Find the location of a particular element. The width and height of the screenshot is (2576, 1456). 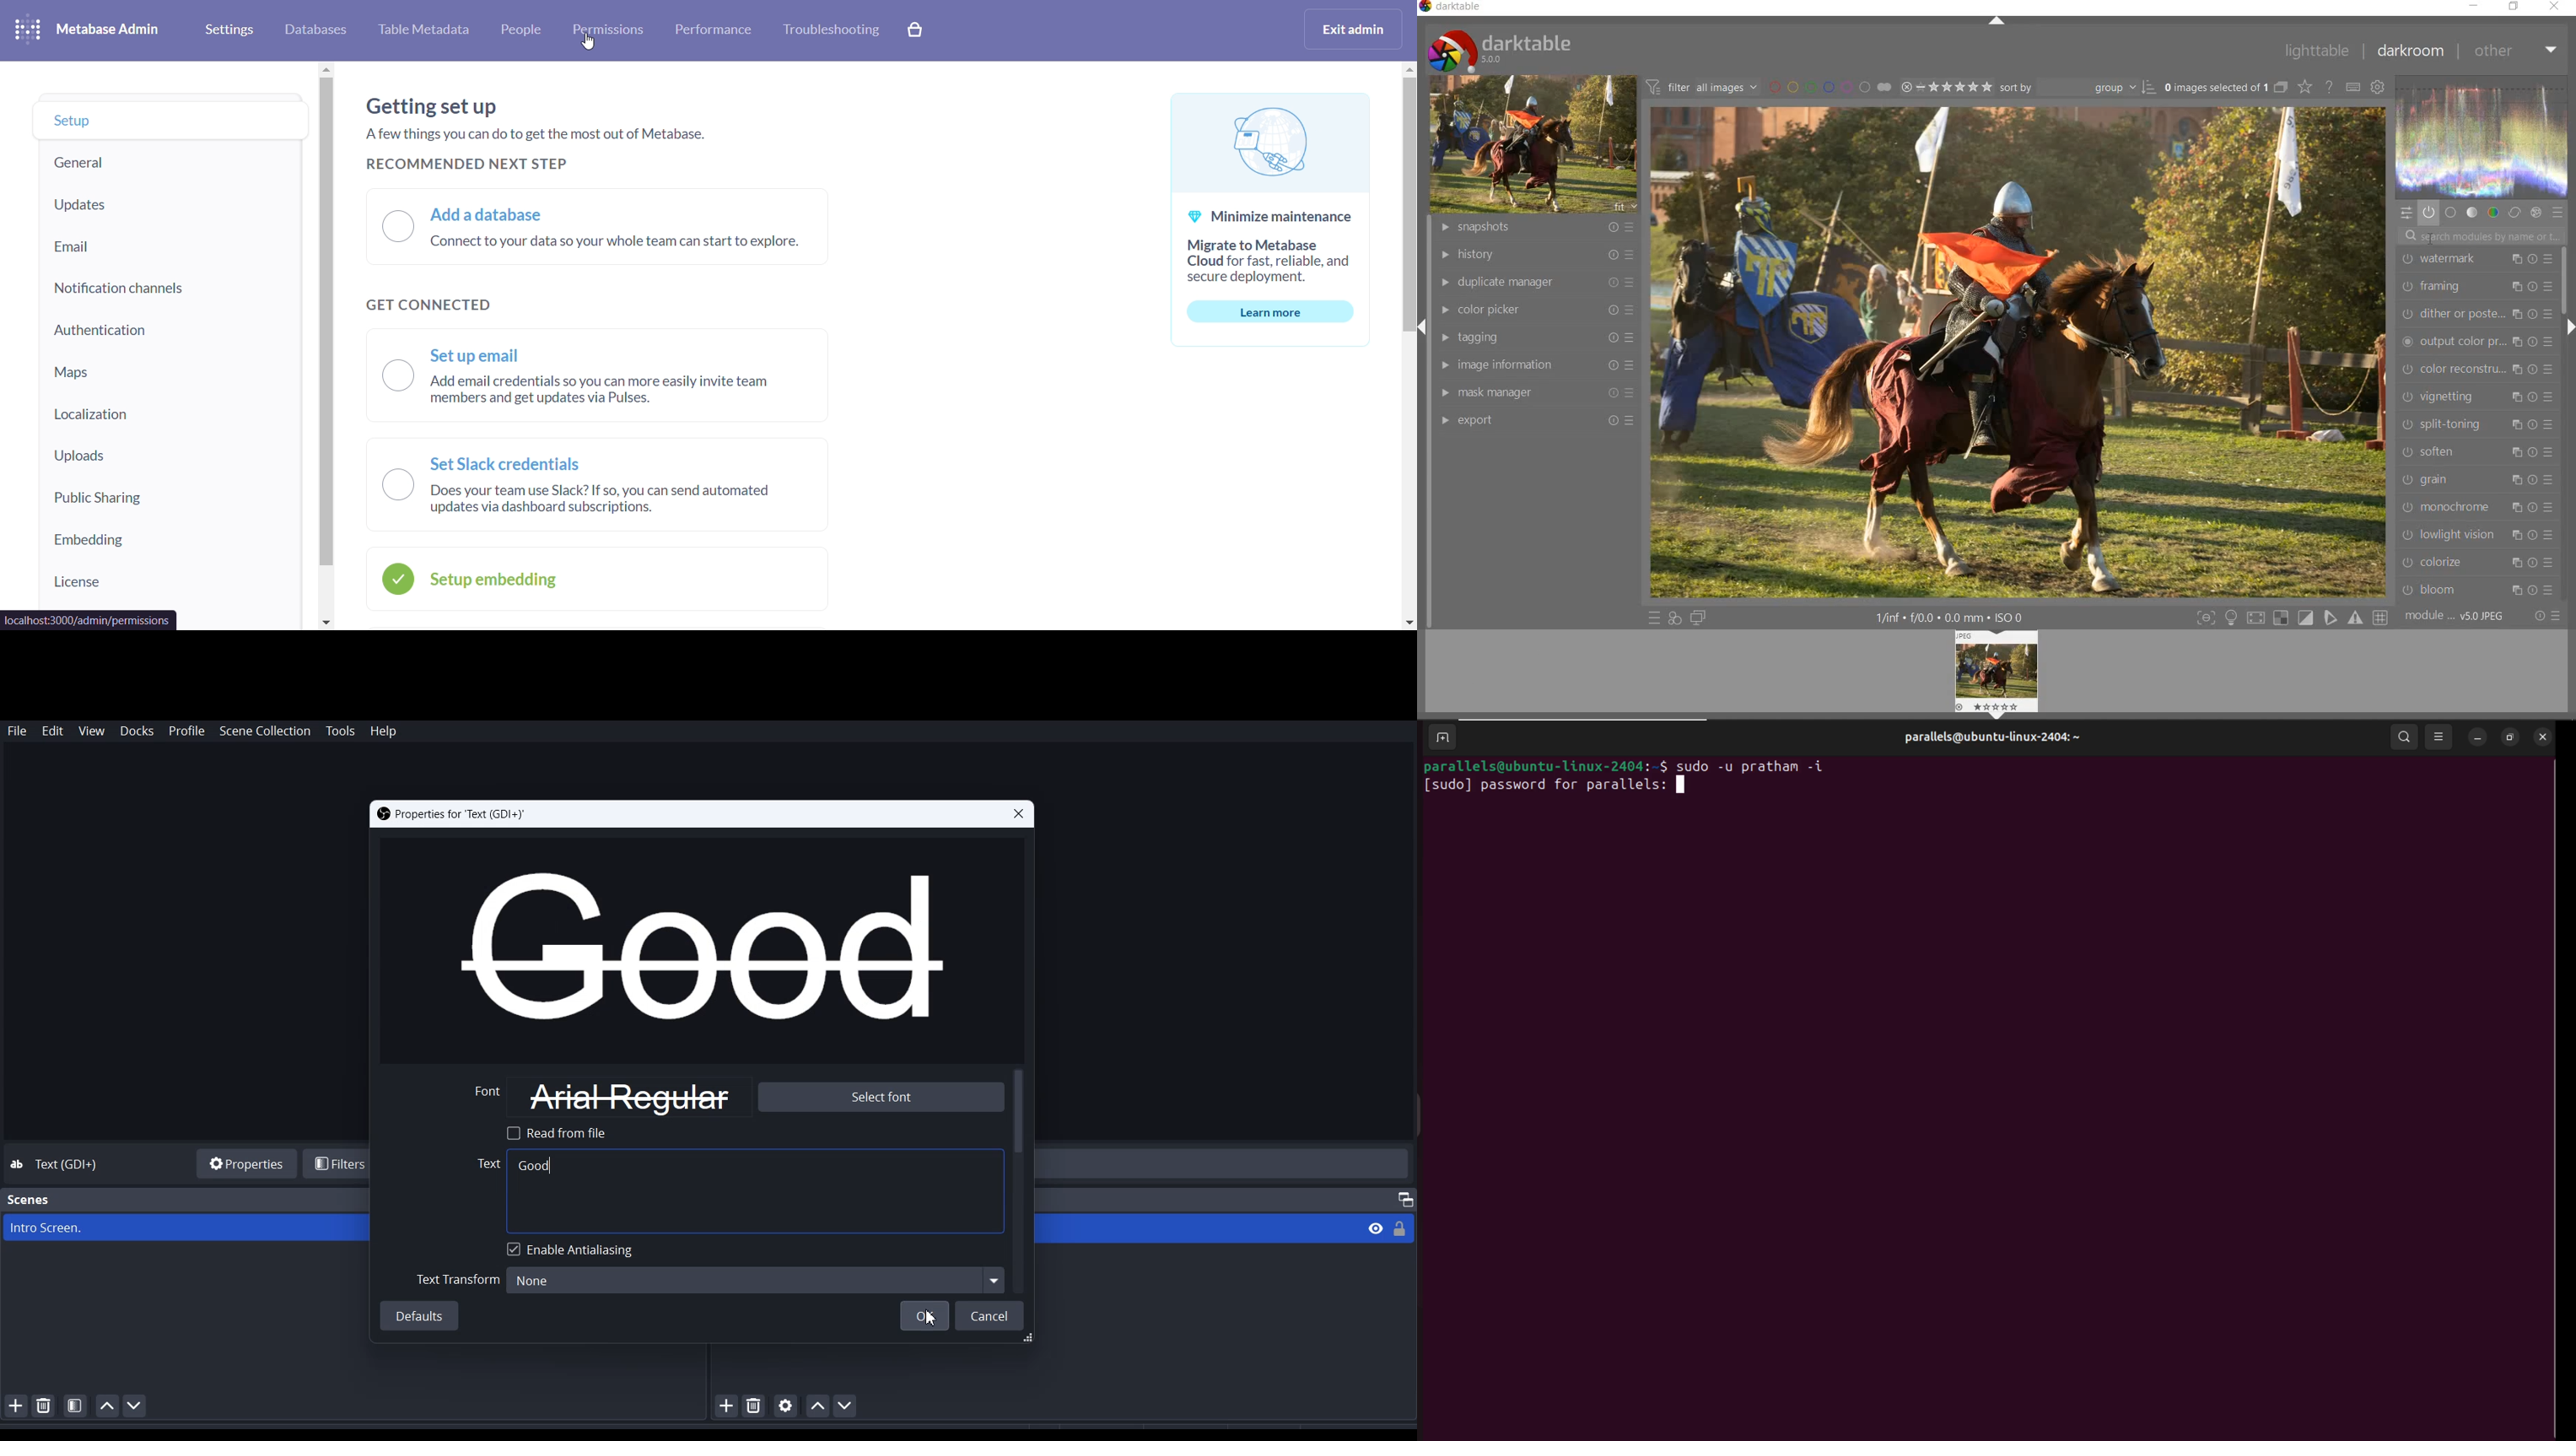

Docks is located at coordinates (137, 732).